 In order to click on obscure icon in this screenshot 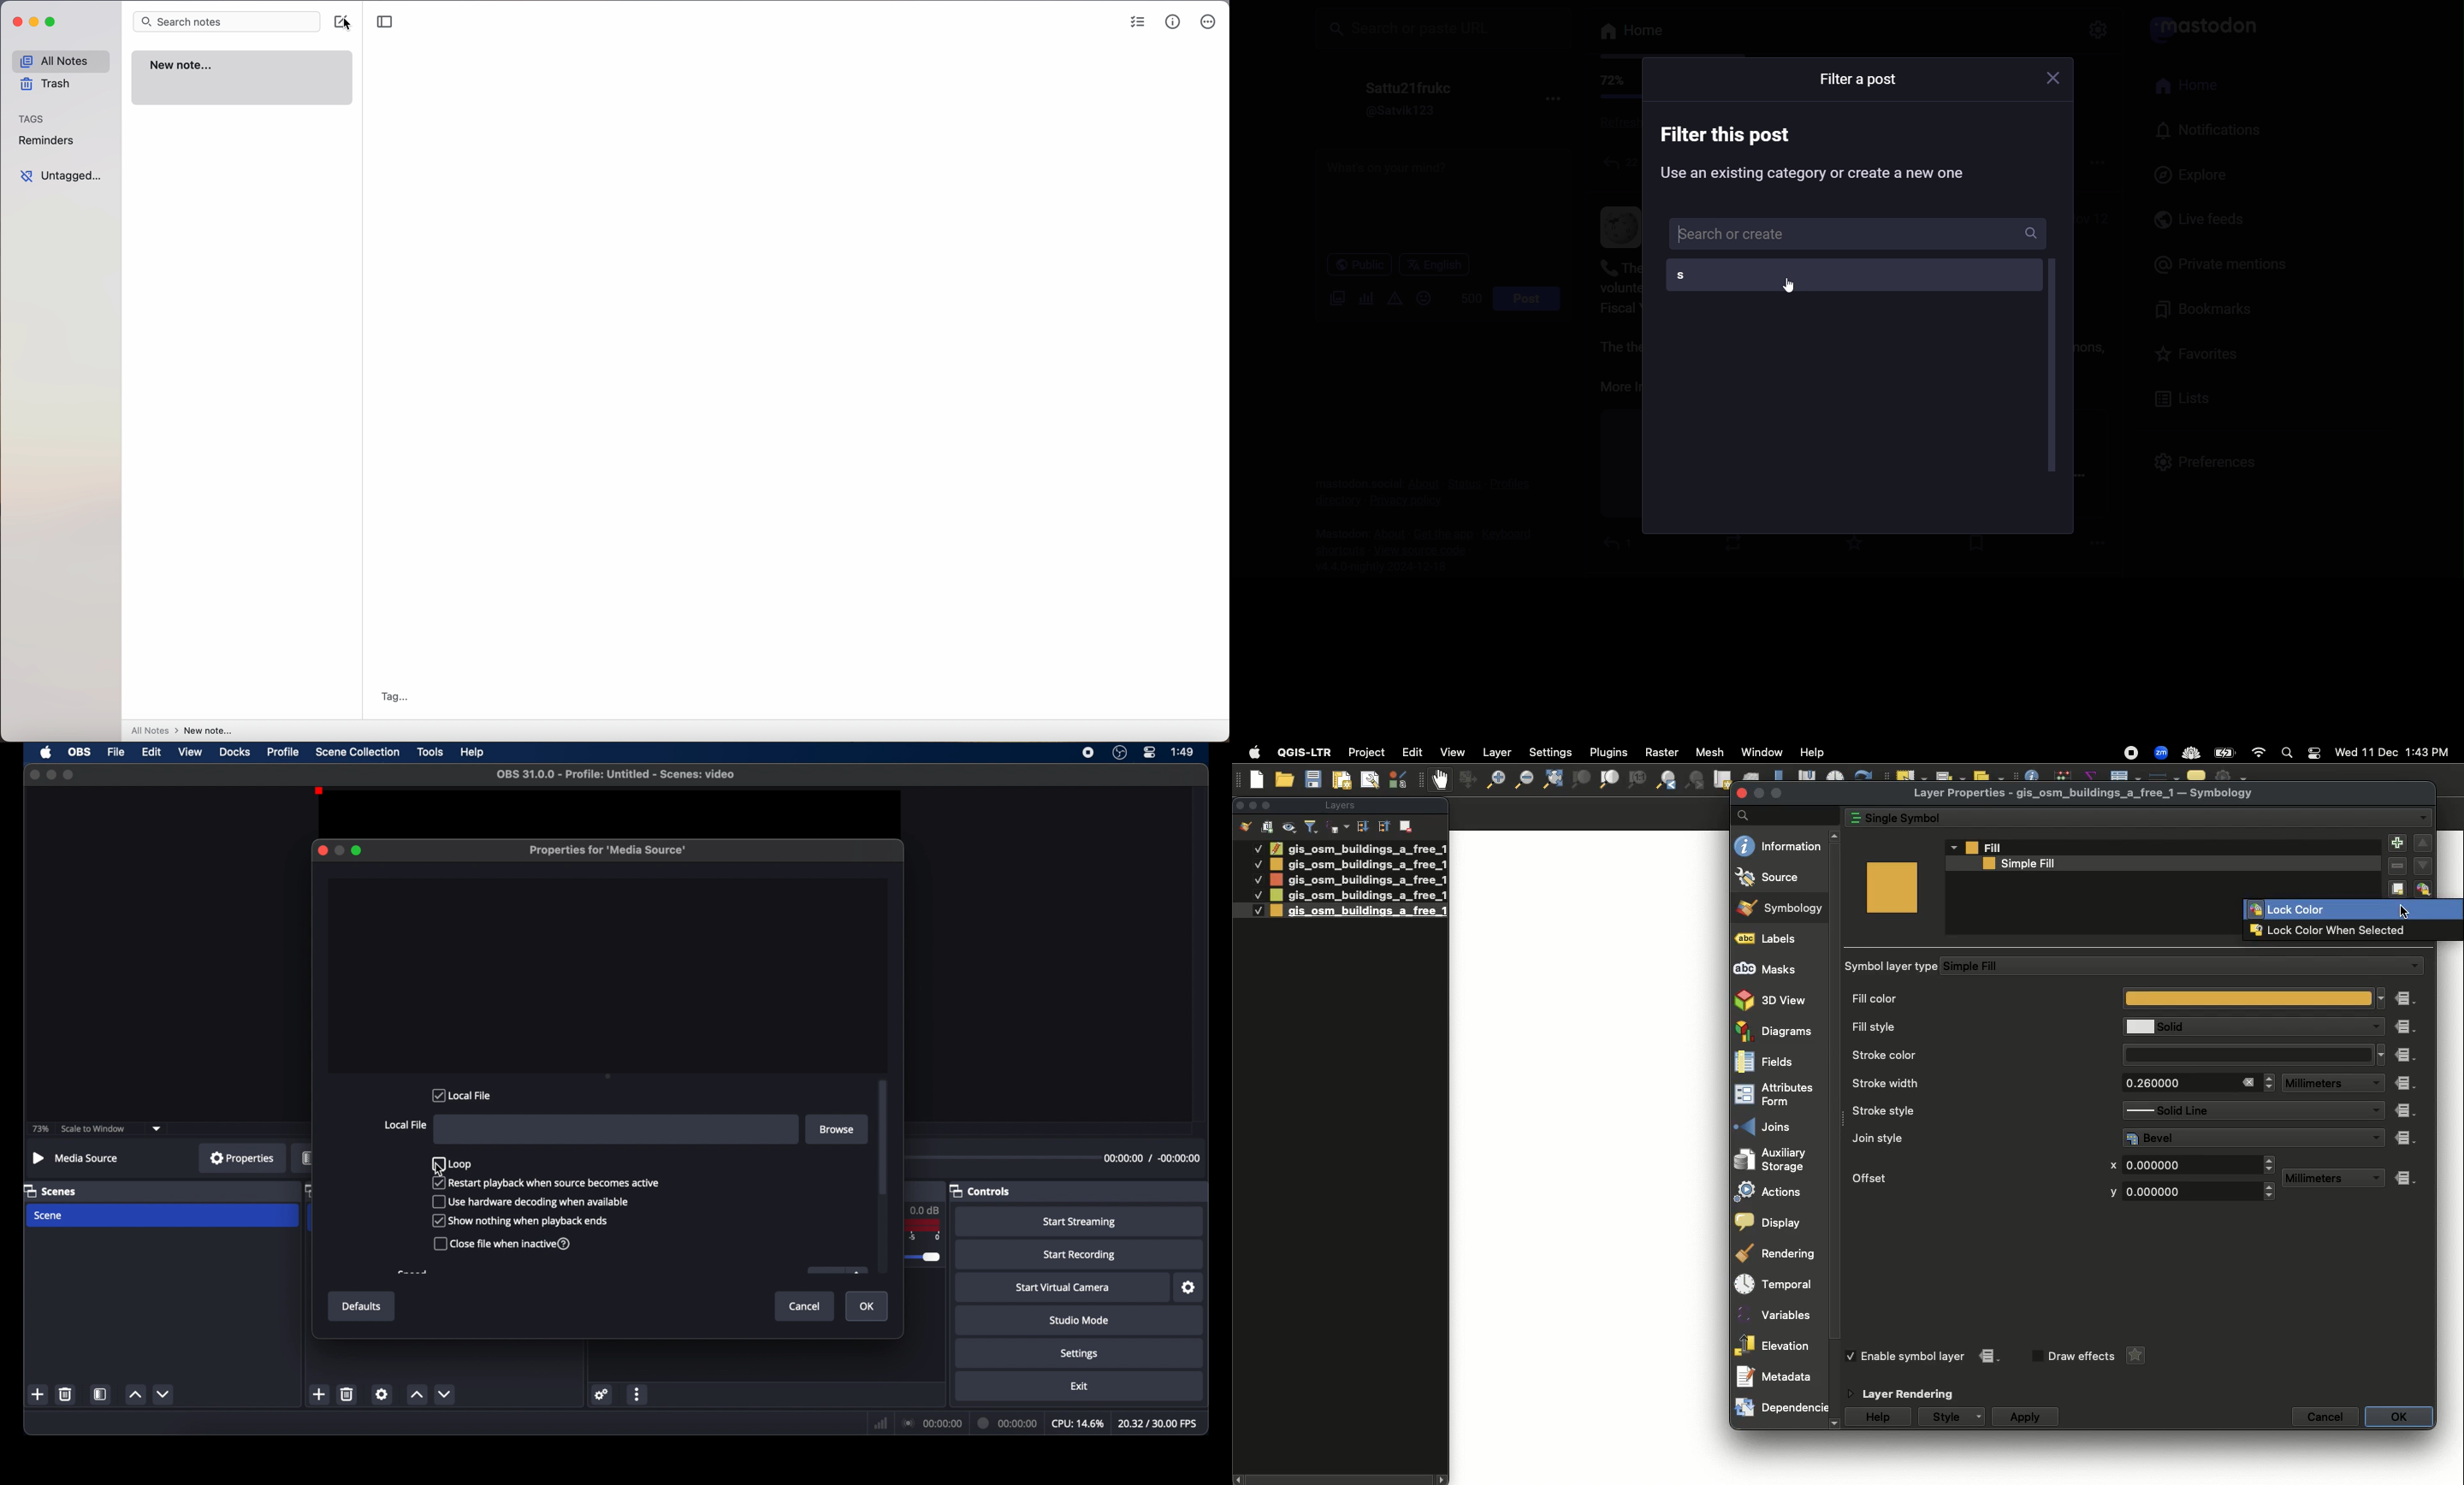, I will do `click(837, 1271)`.